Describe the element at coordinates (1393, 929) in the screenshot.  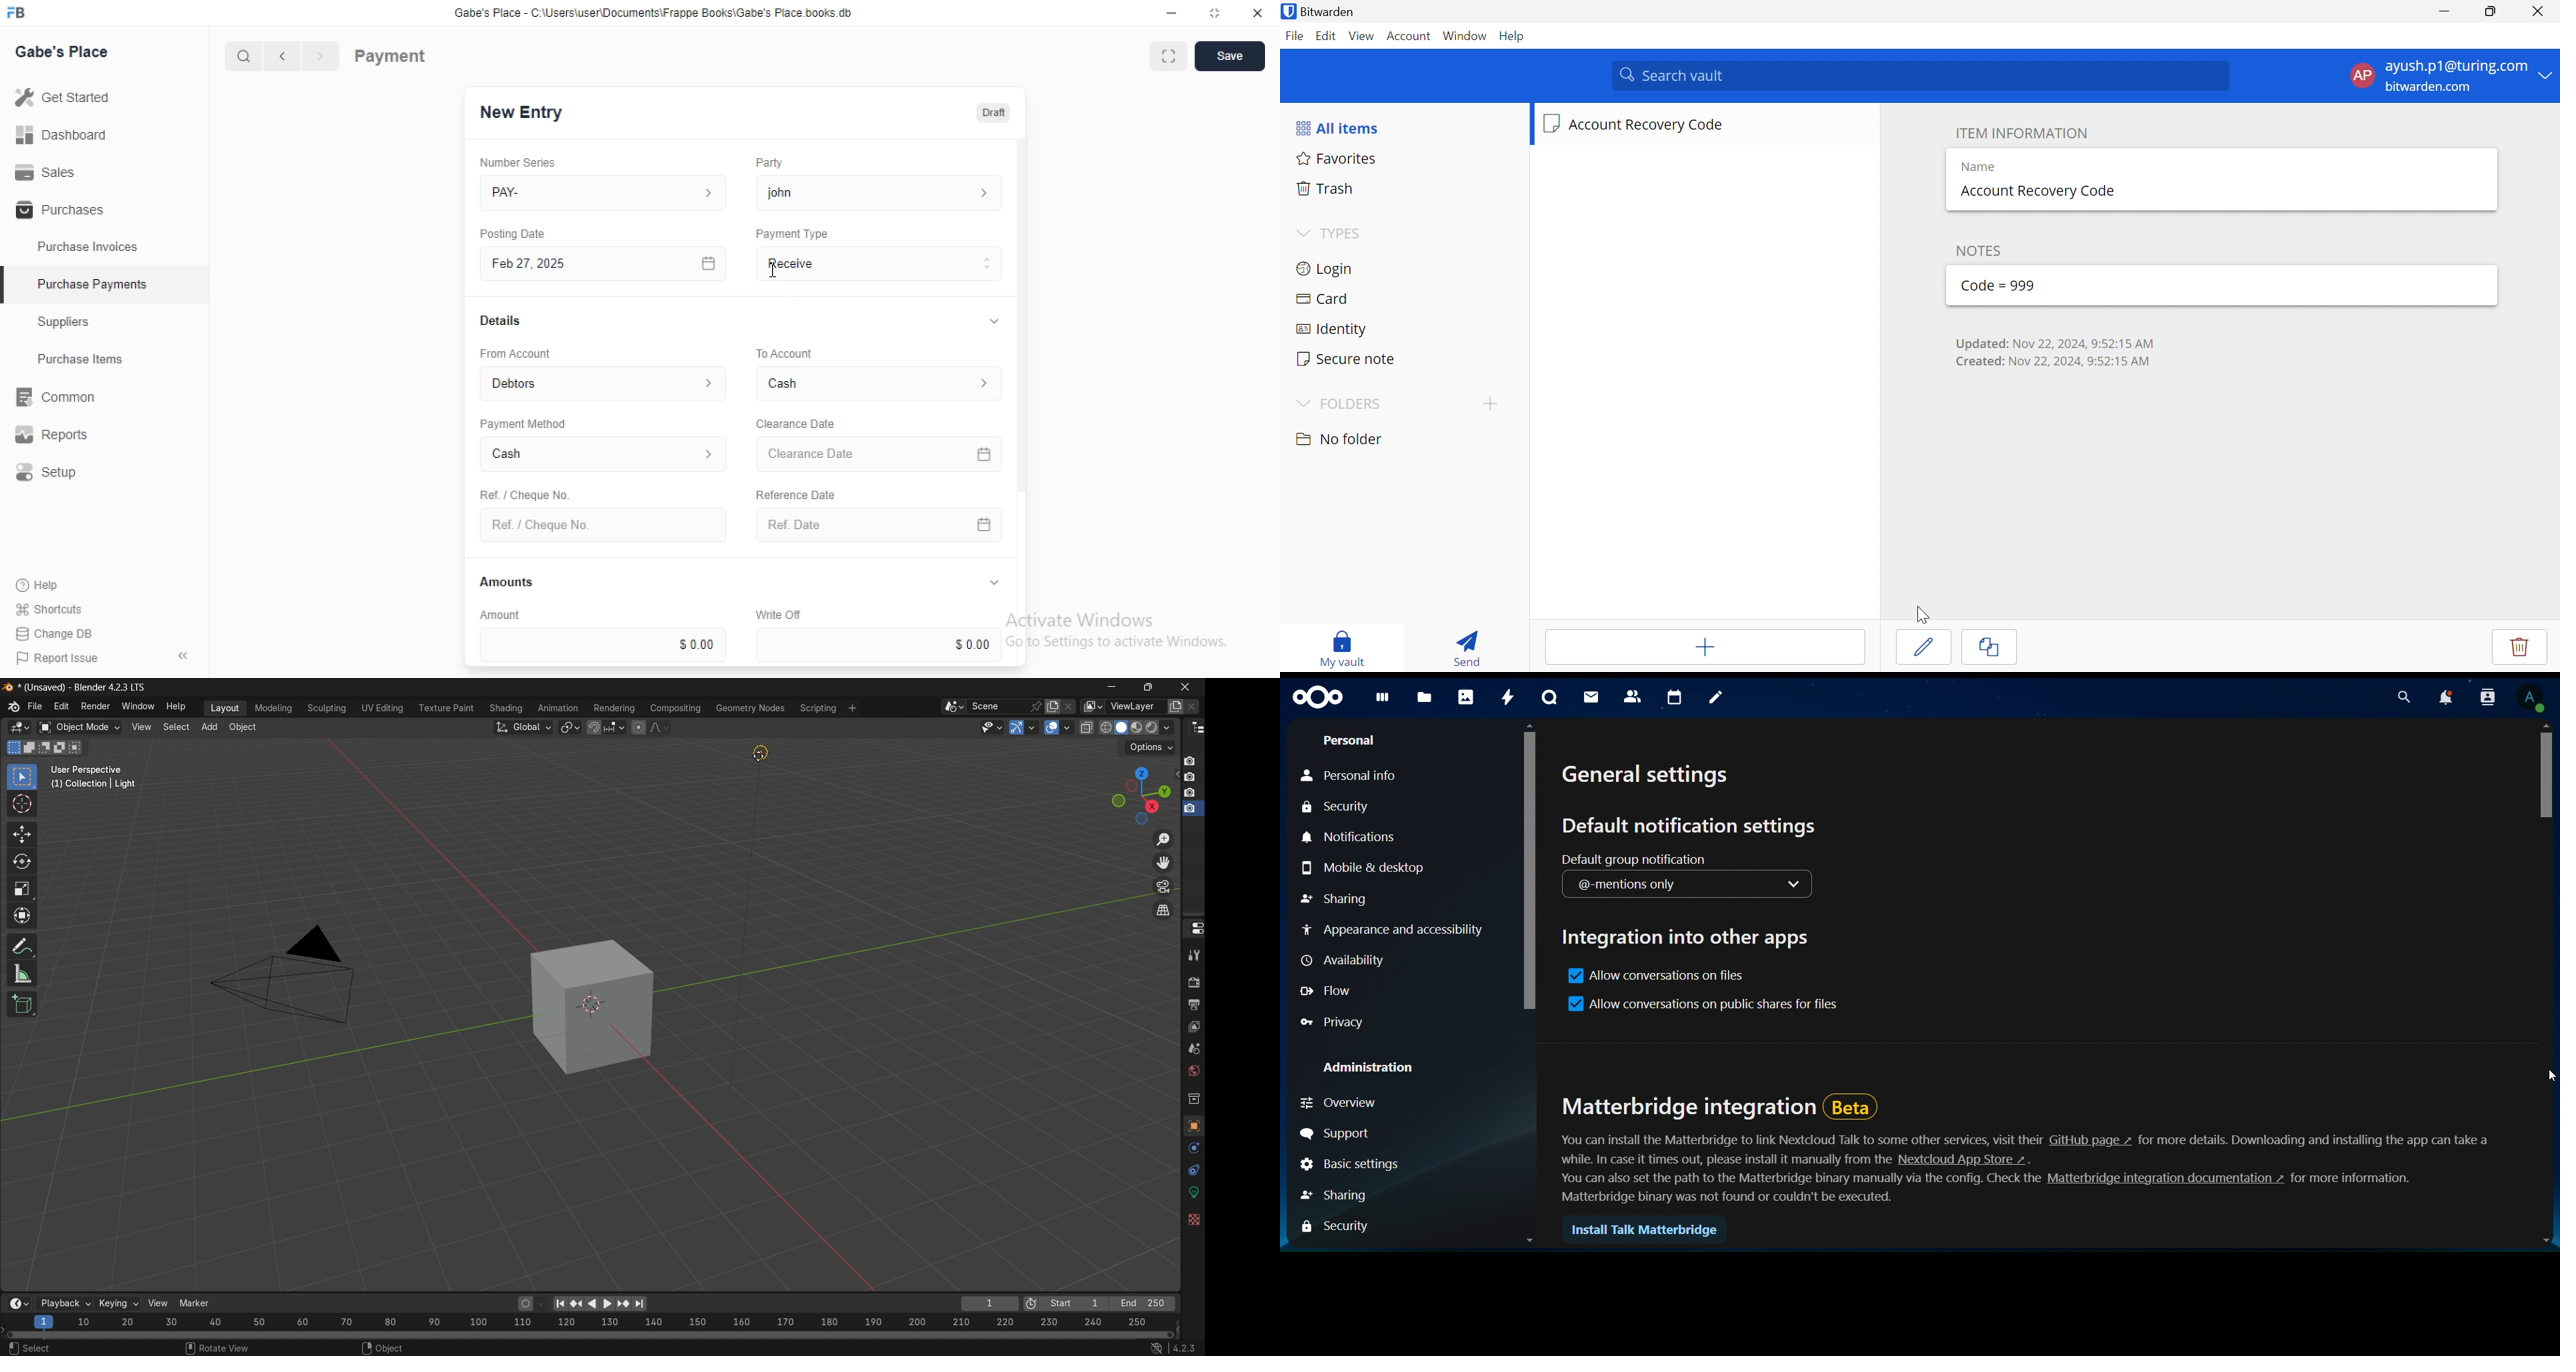
I see `appearance and accessibility` at that location.